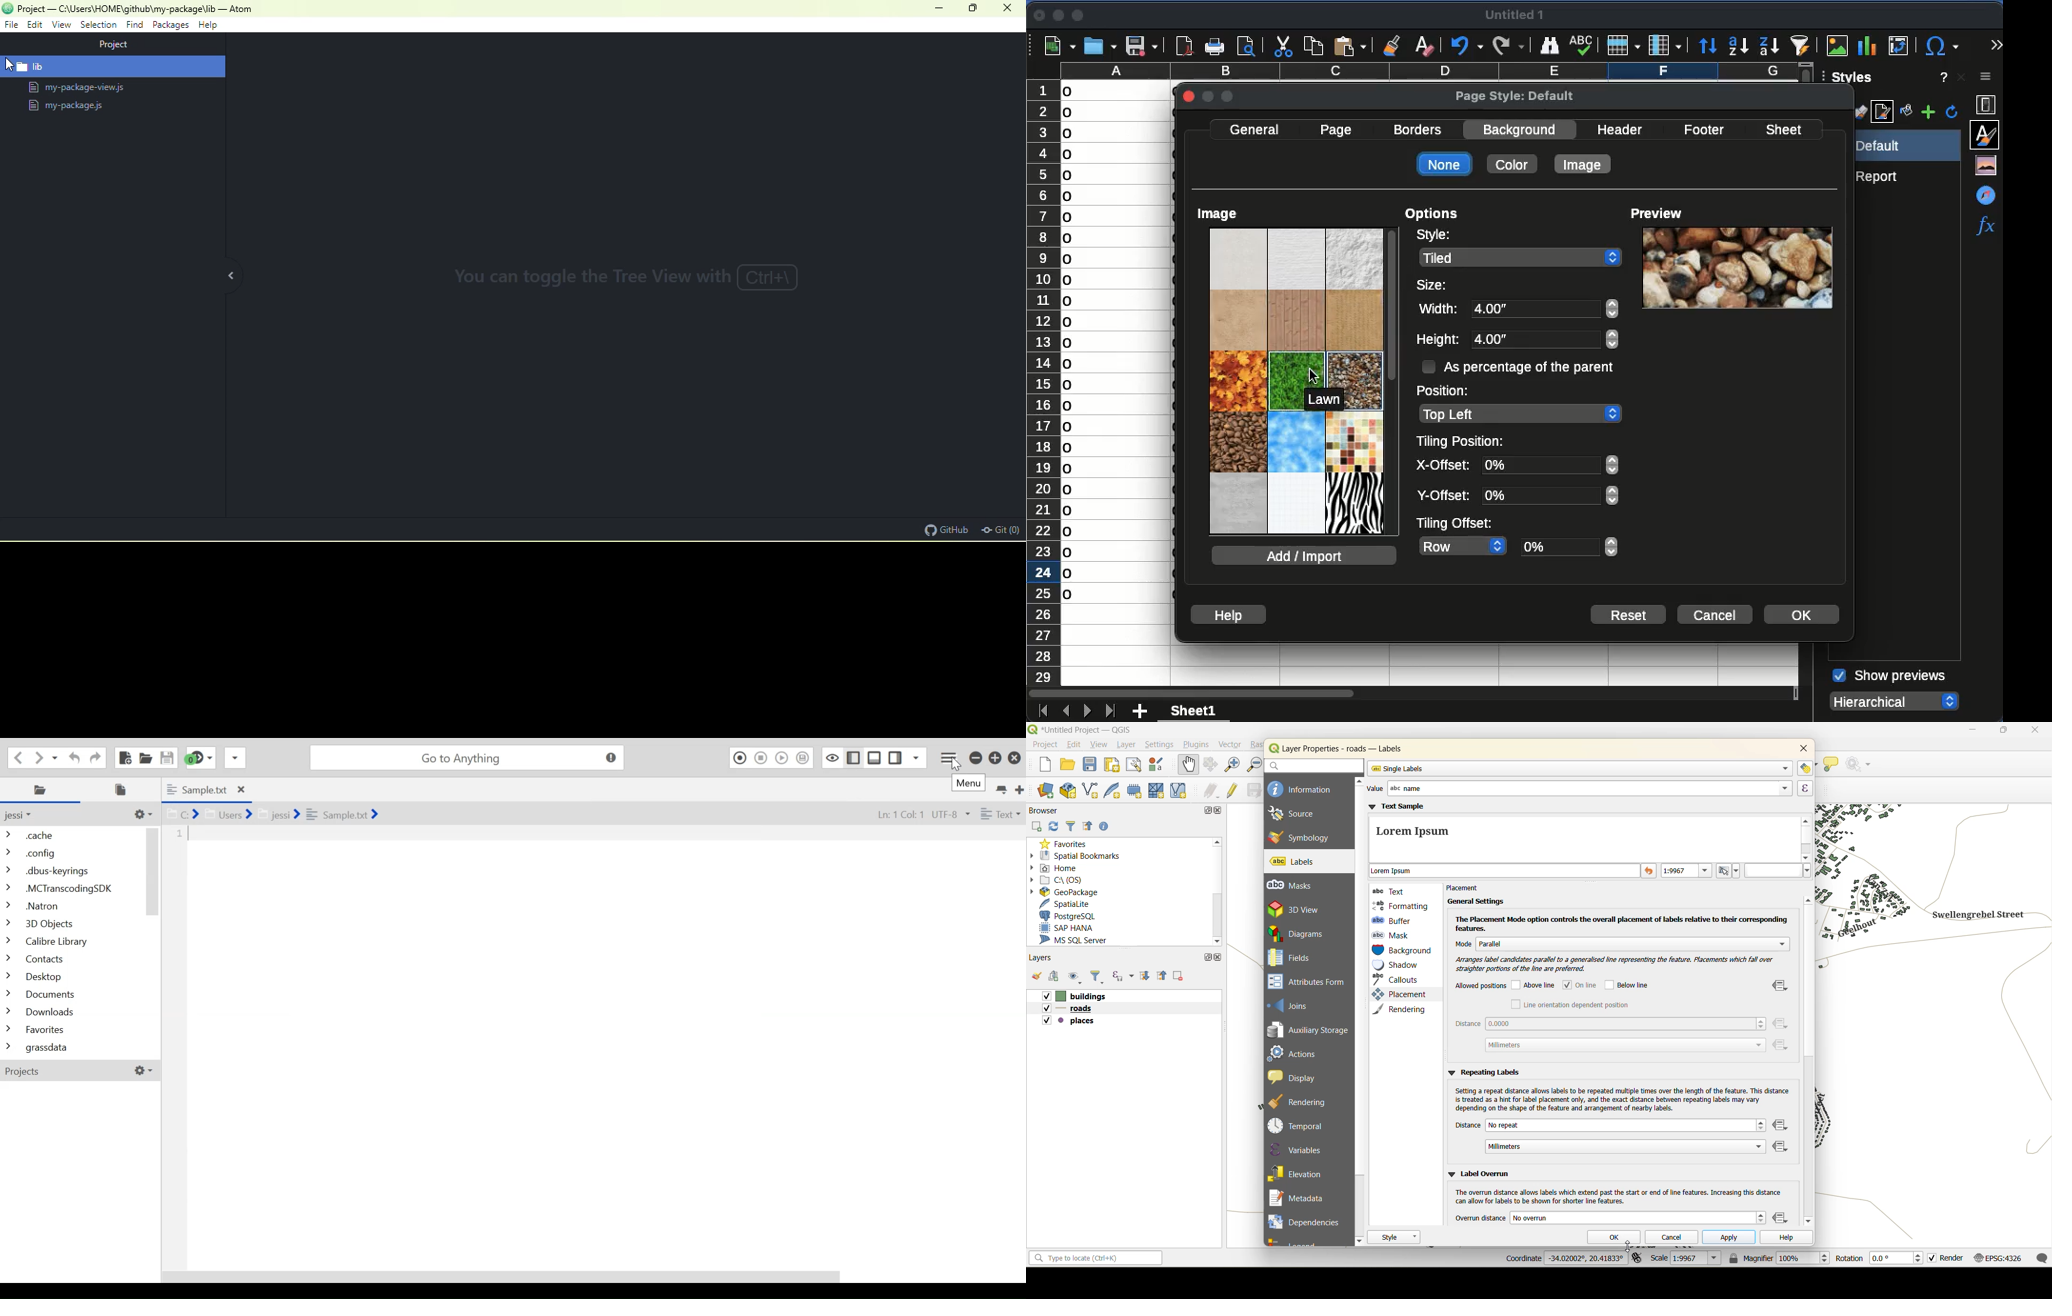 The image size is (2072, 1316). What do you see at coordinates (1425, 71) in the screenshot?
I see `columns` at bounding box center [1425, 71].